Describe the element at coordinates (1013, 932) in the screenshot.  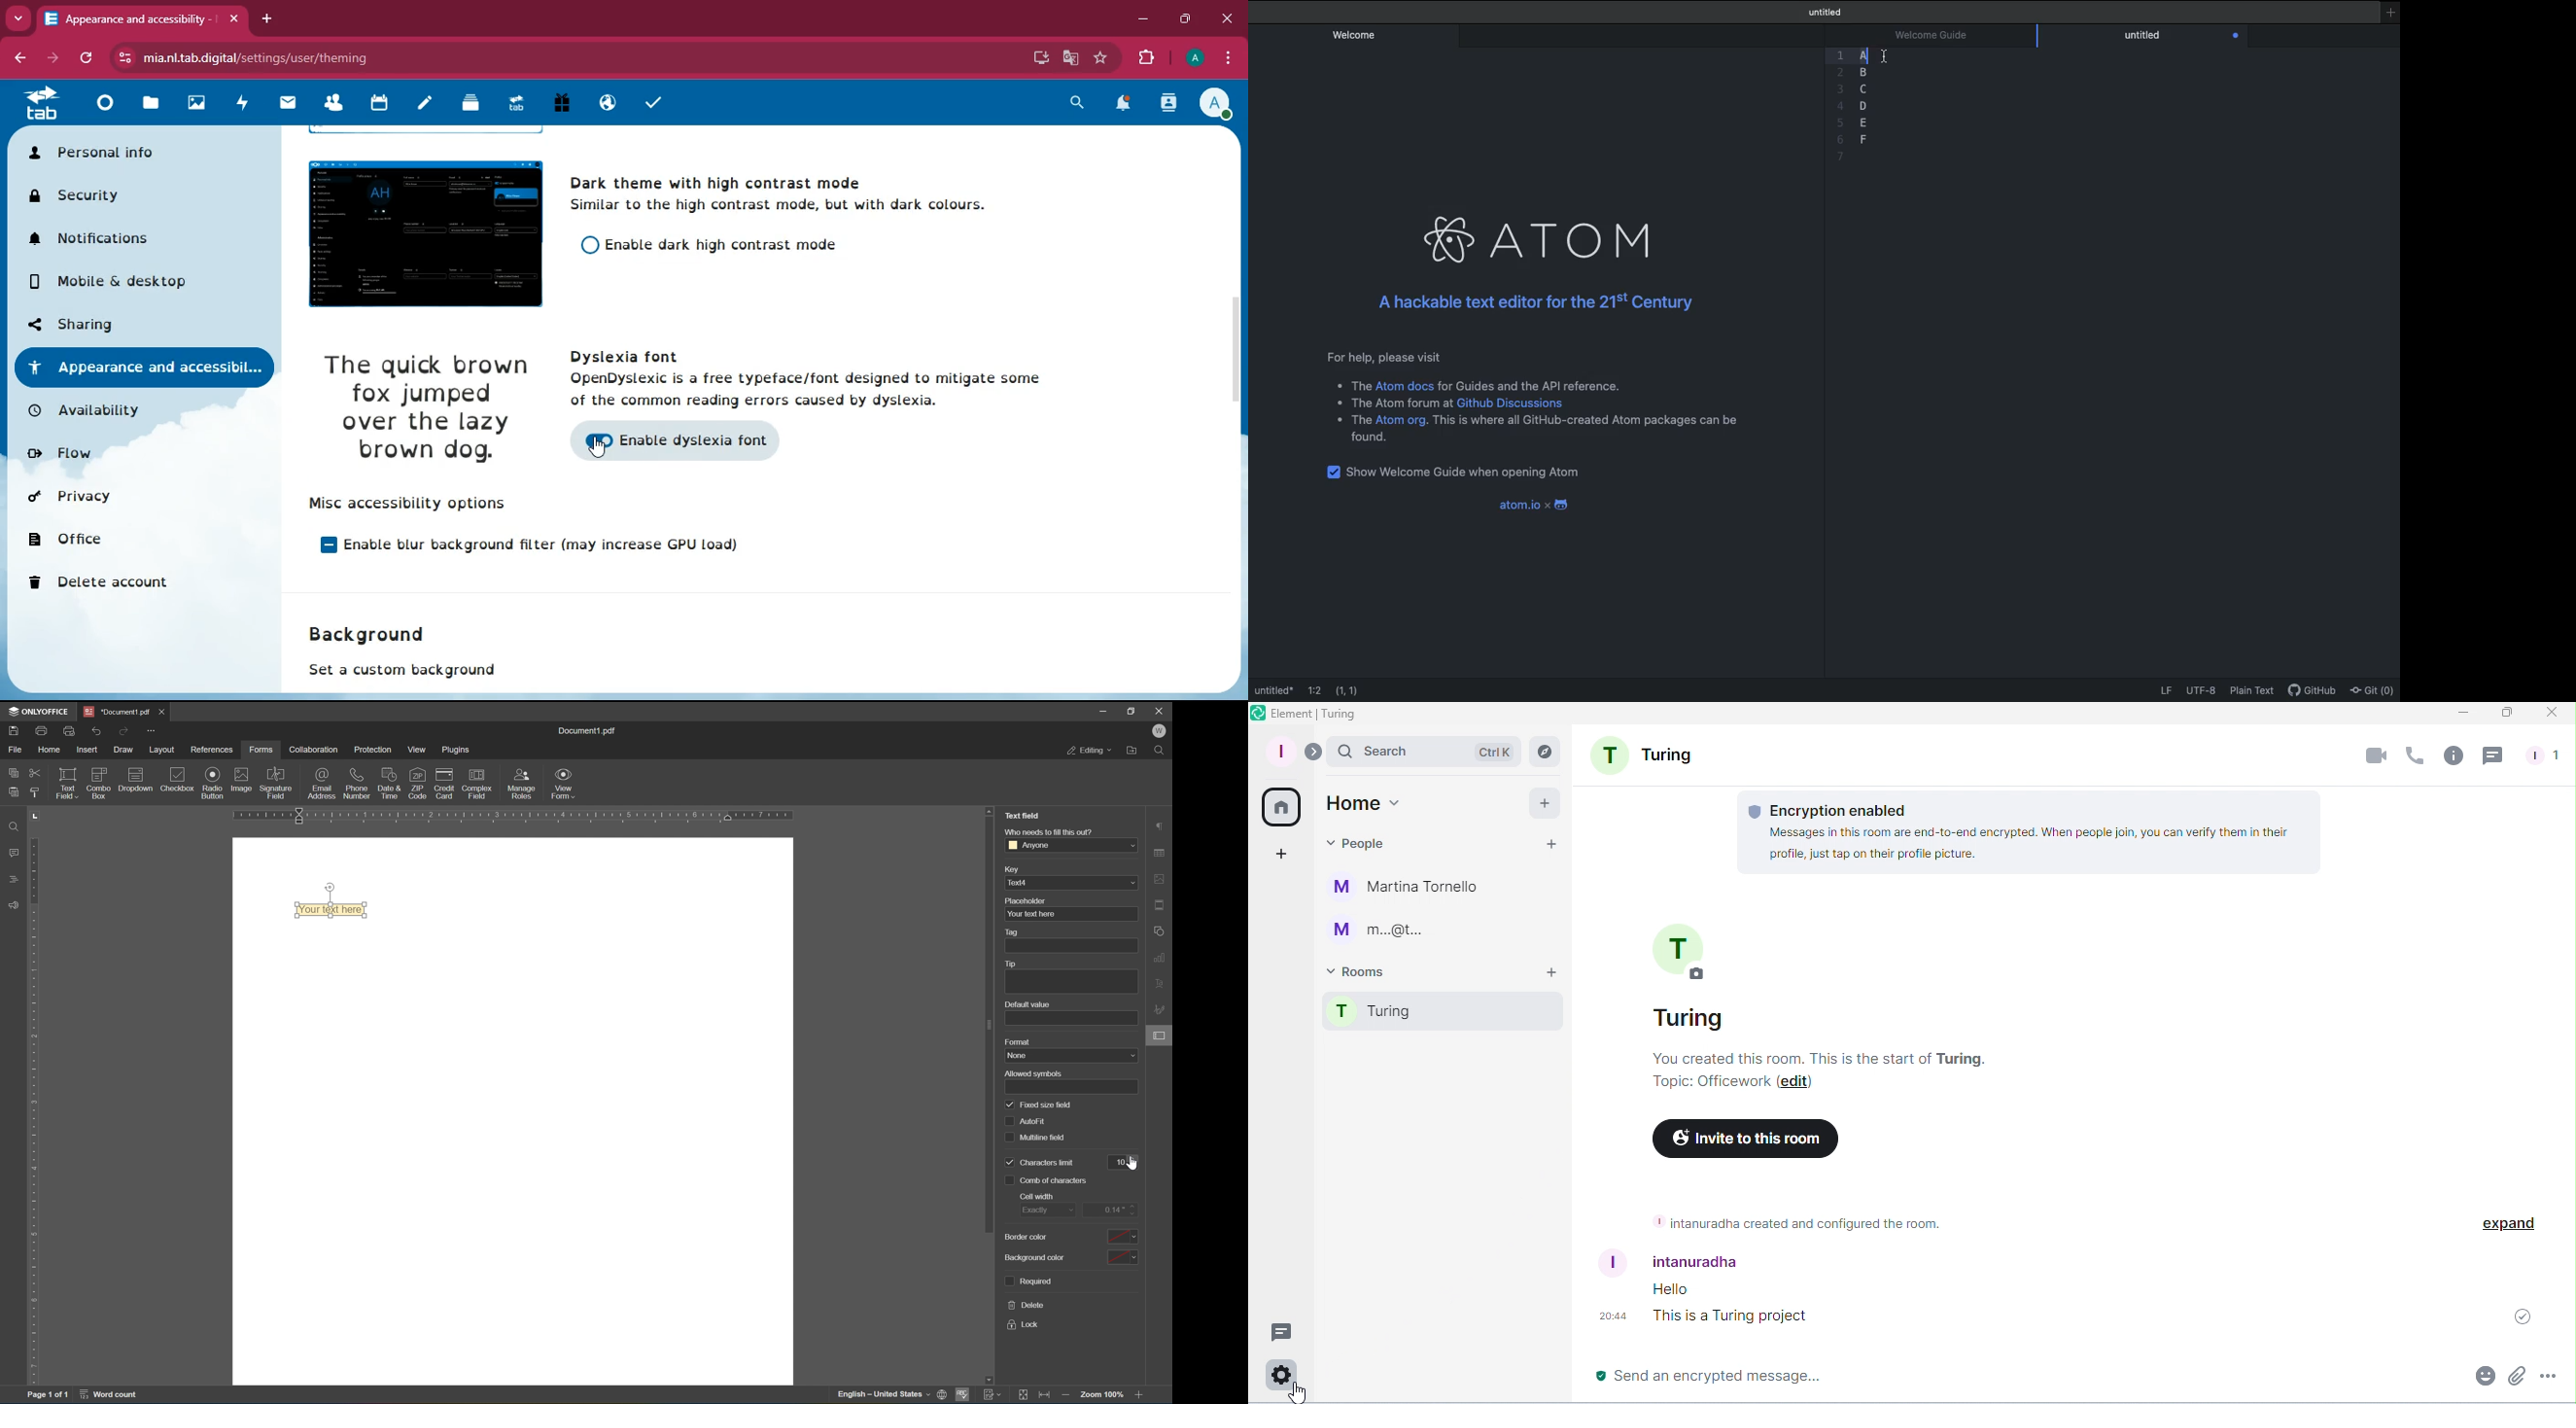
I see `tag` at that location.